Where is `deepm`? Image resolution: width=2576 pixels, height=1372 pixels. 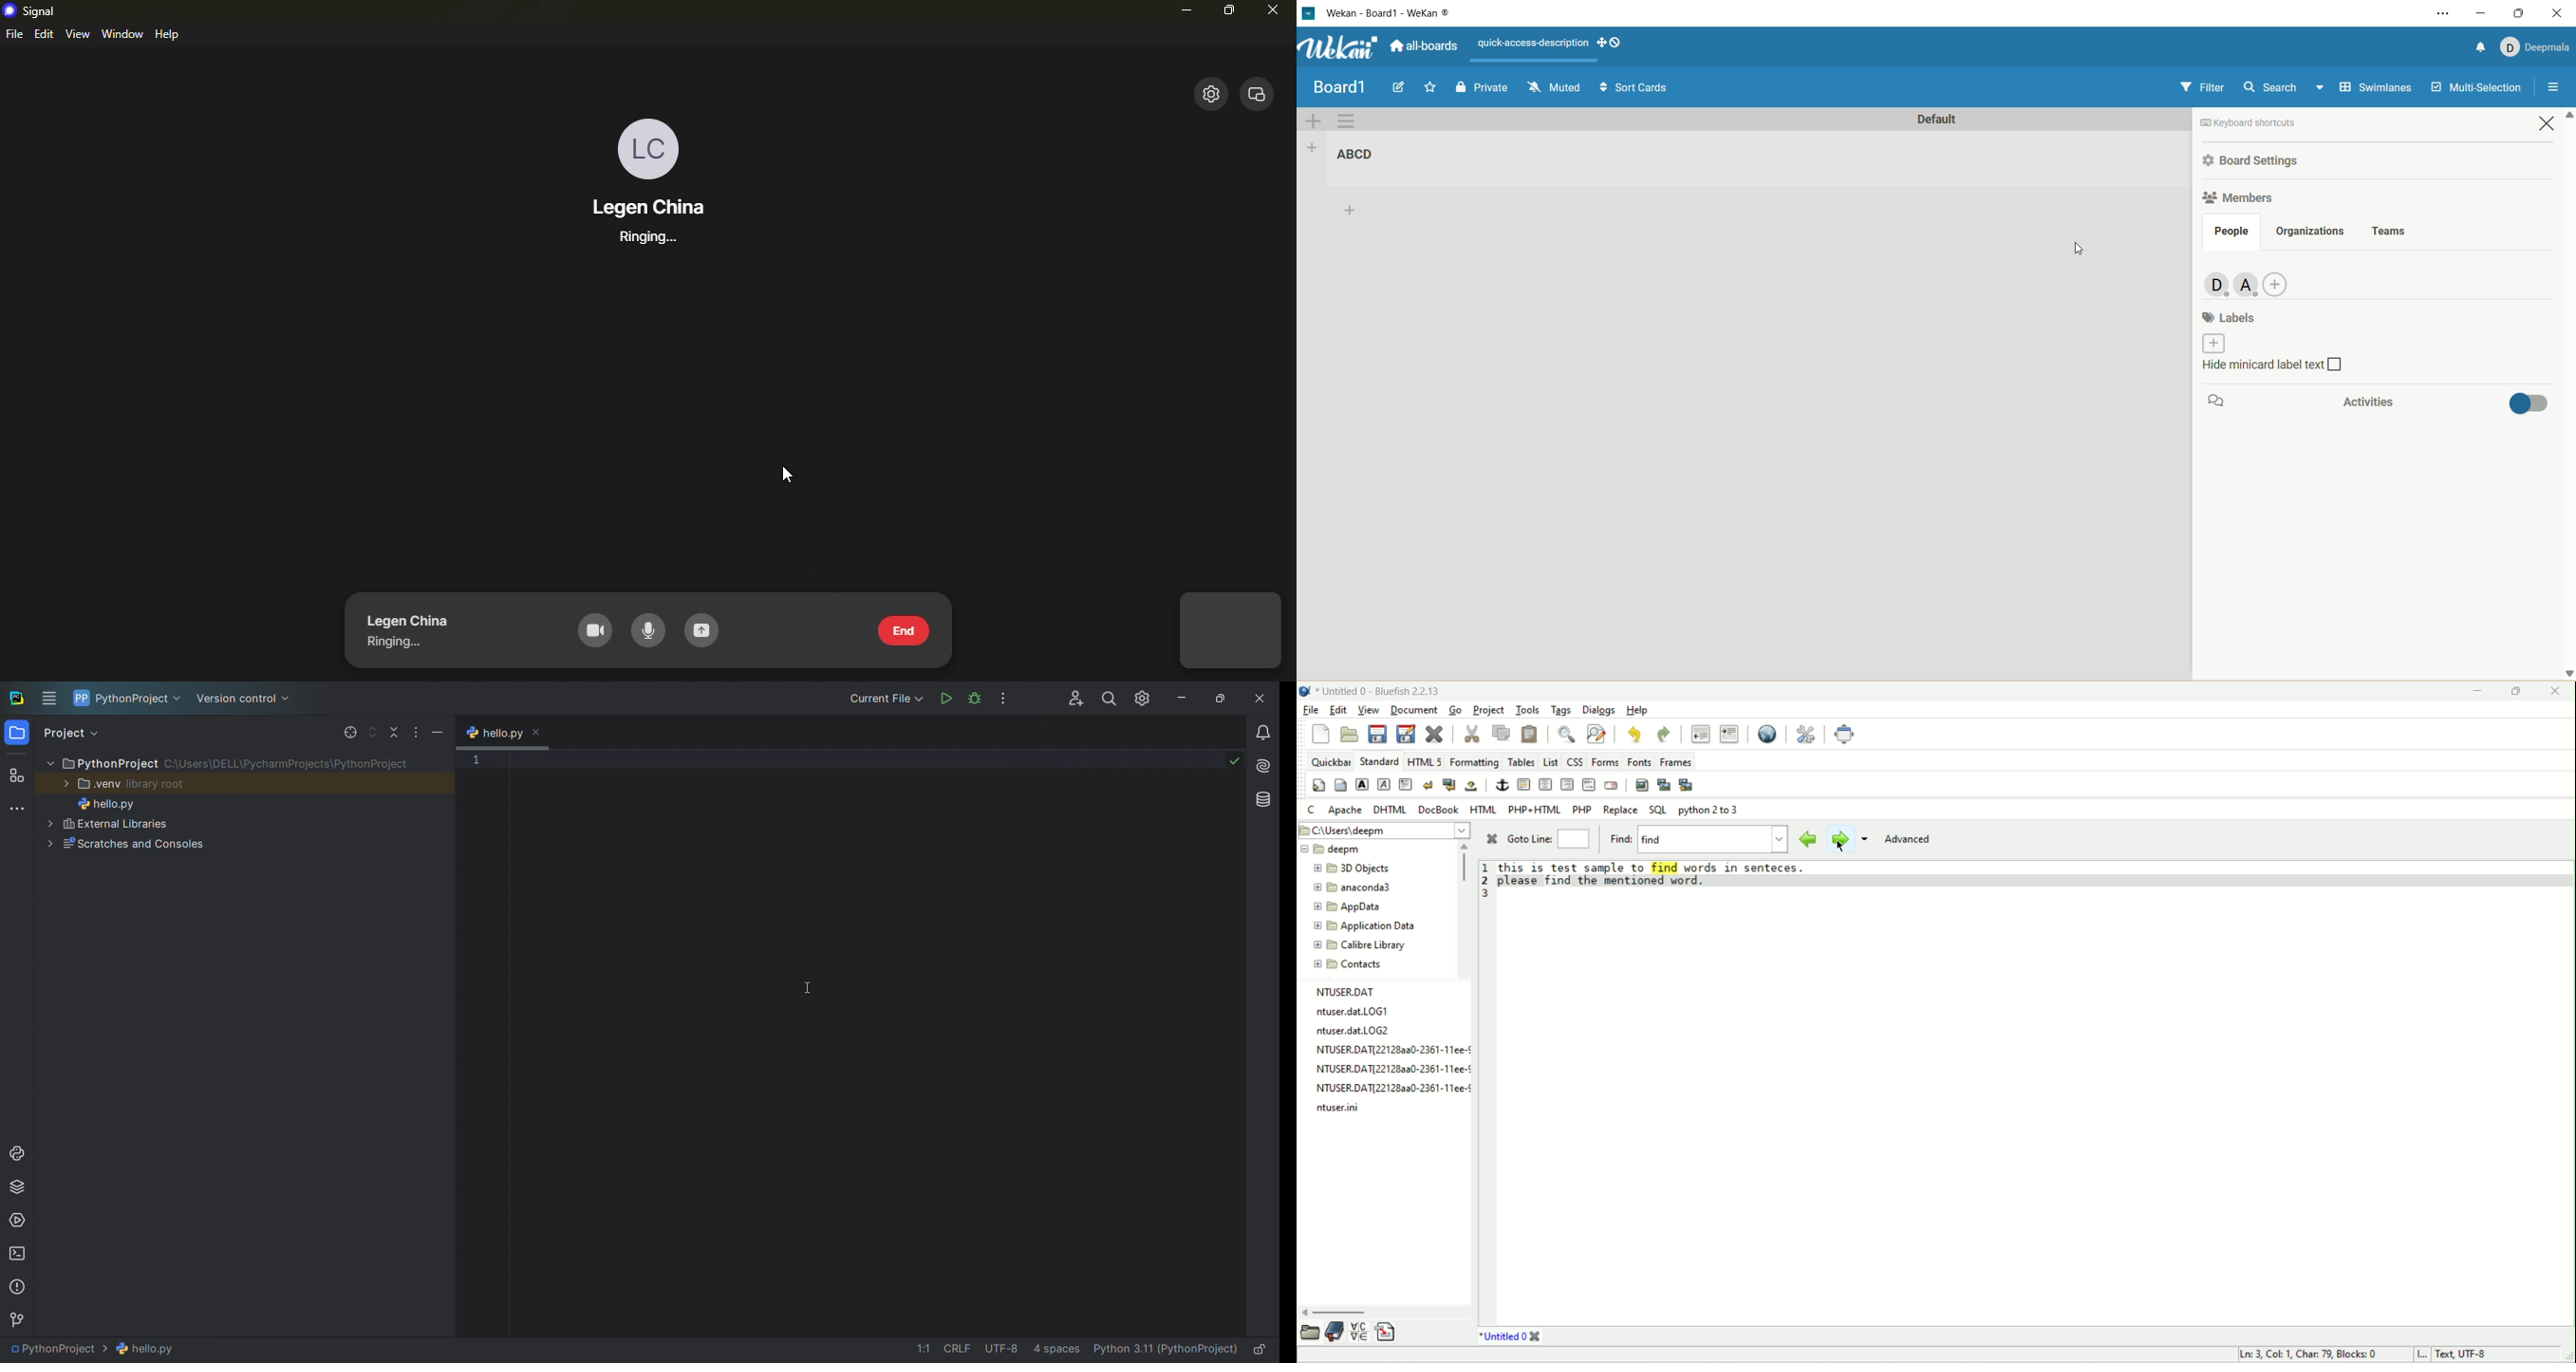
deepm is located at coordinates (1334, 850).